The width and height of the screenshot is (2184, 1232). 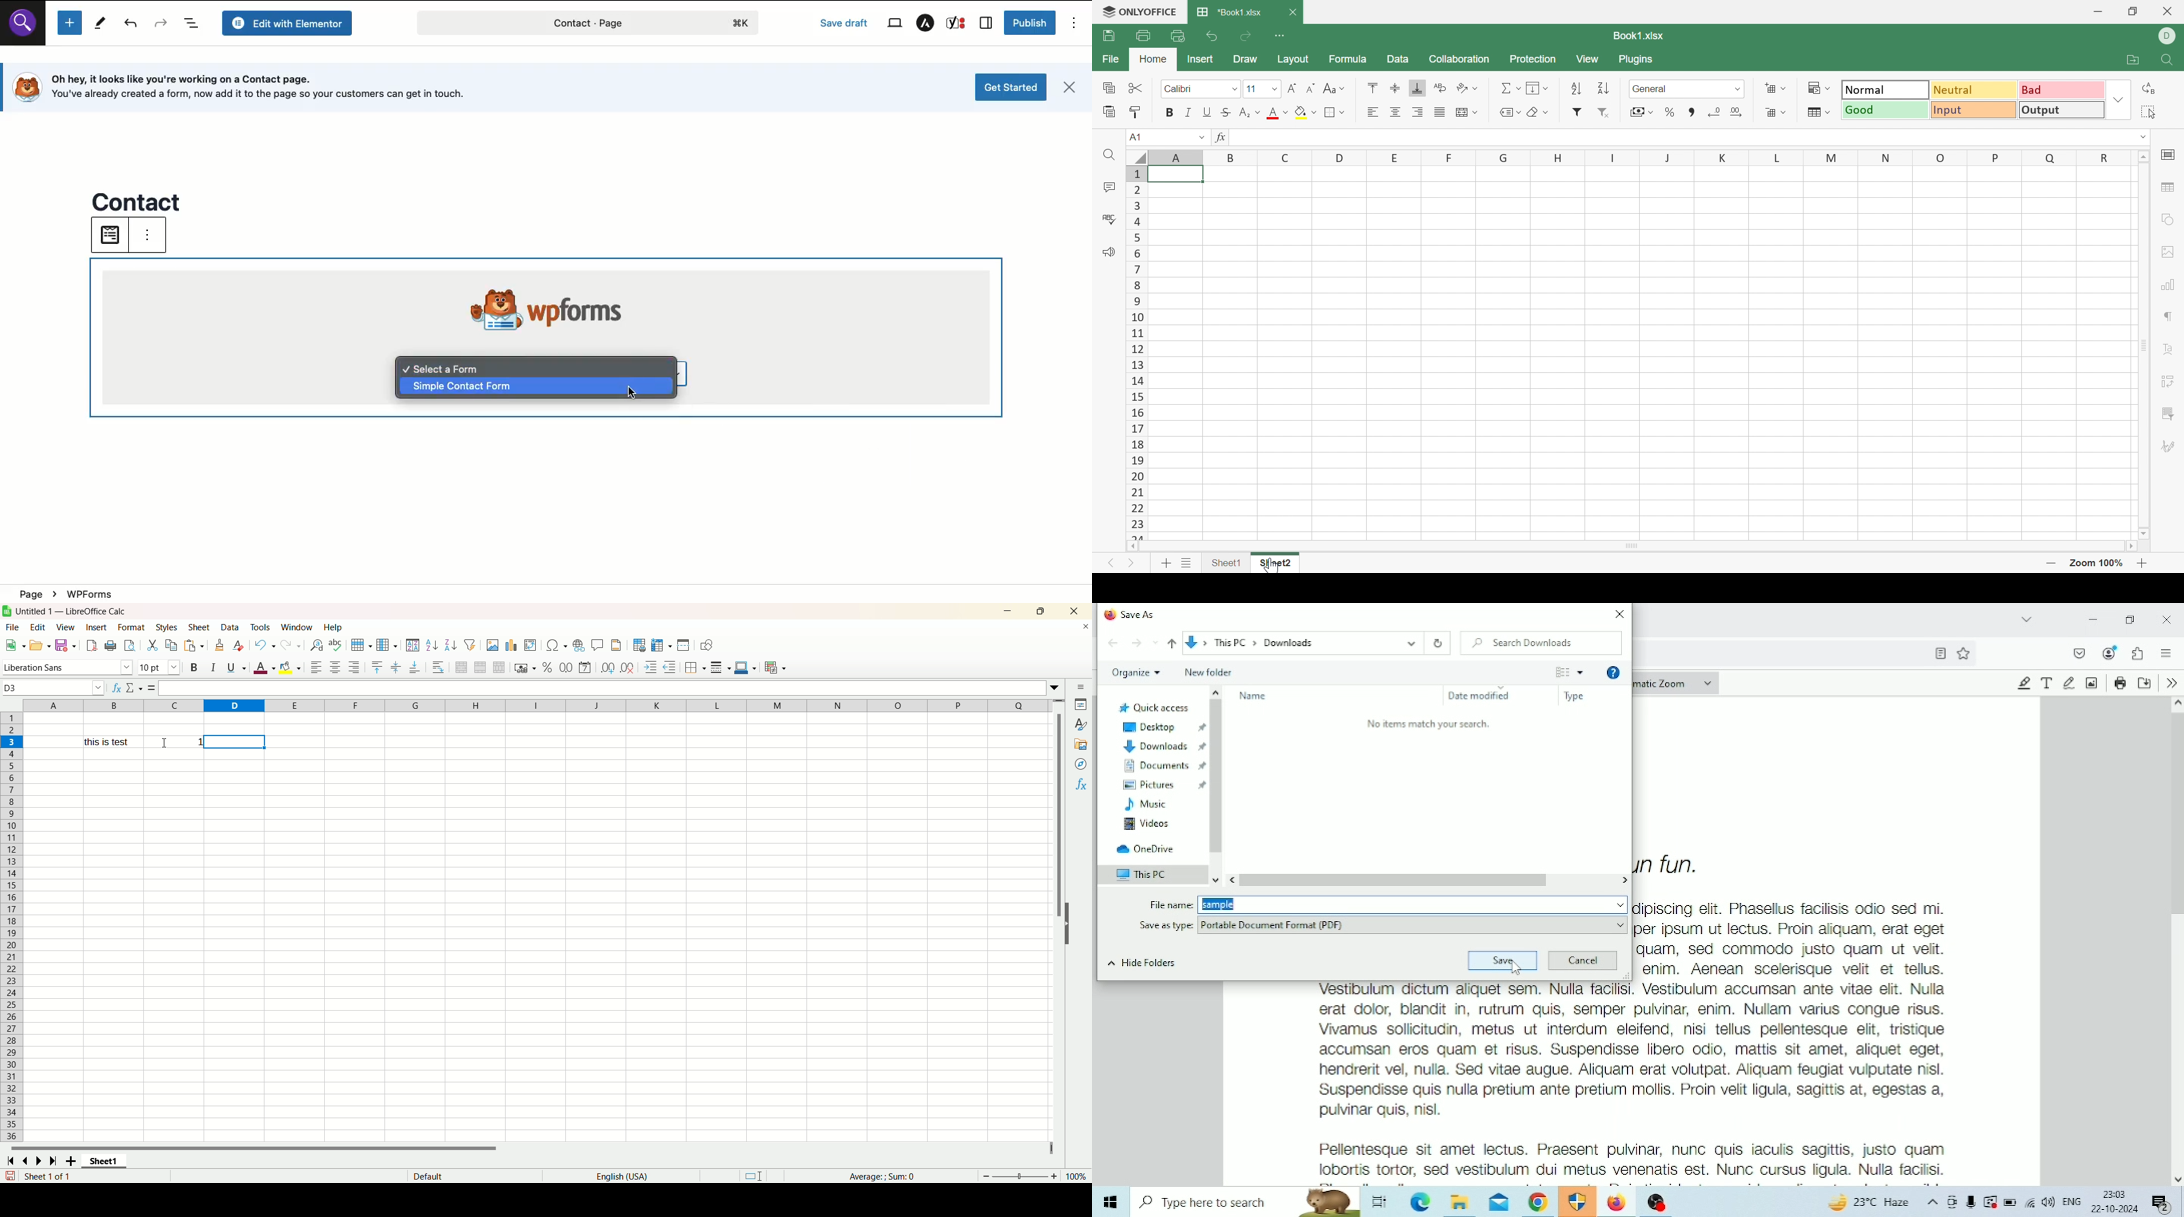 I want to click on Back, so click(x=1113, y=642).